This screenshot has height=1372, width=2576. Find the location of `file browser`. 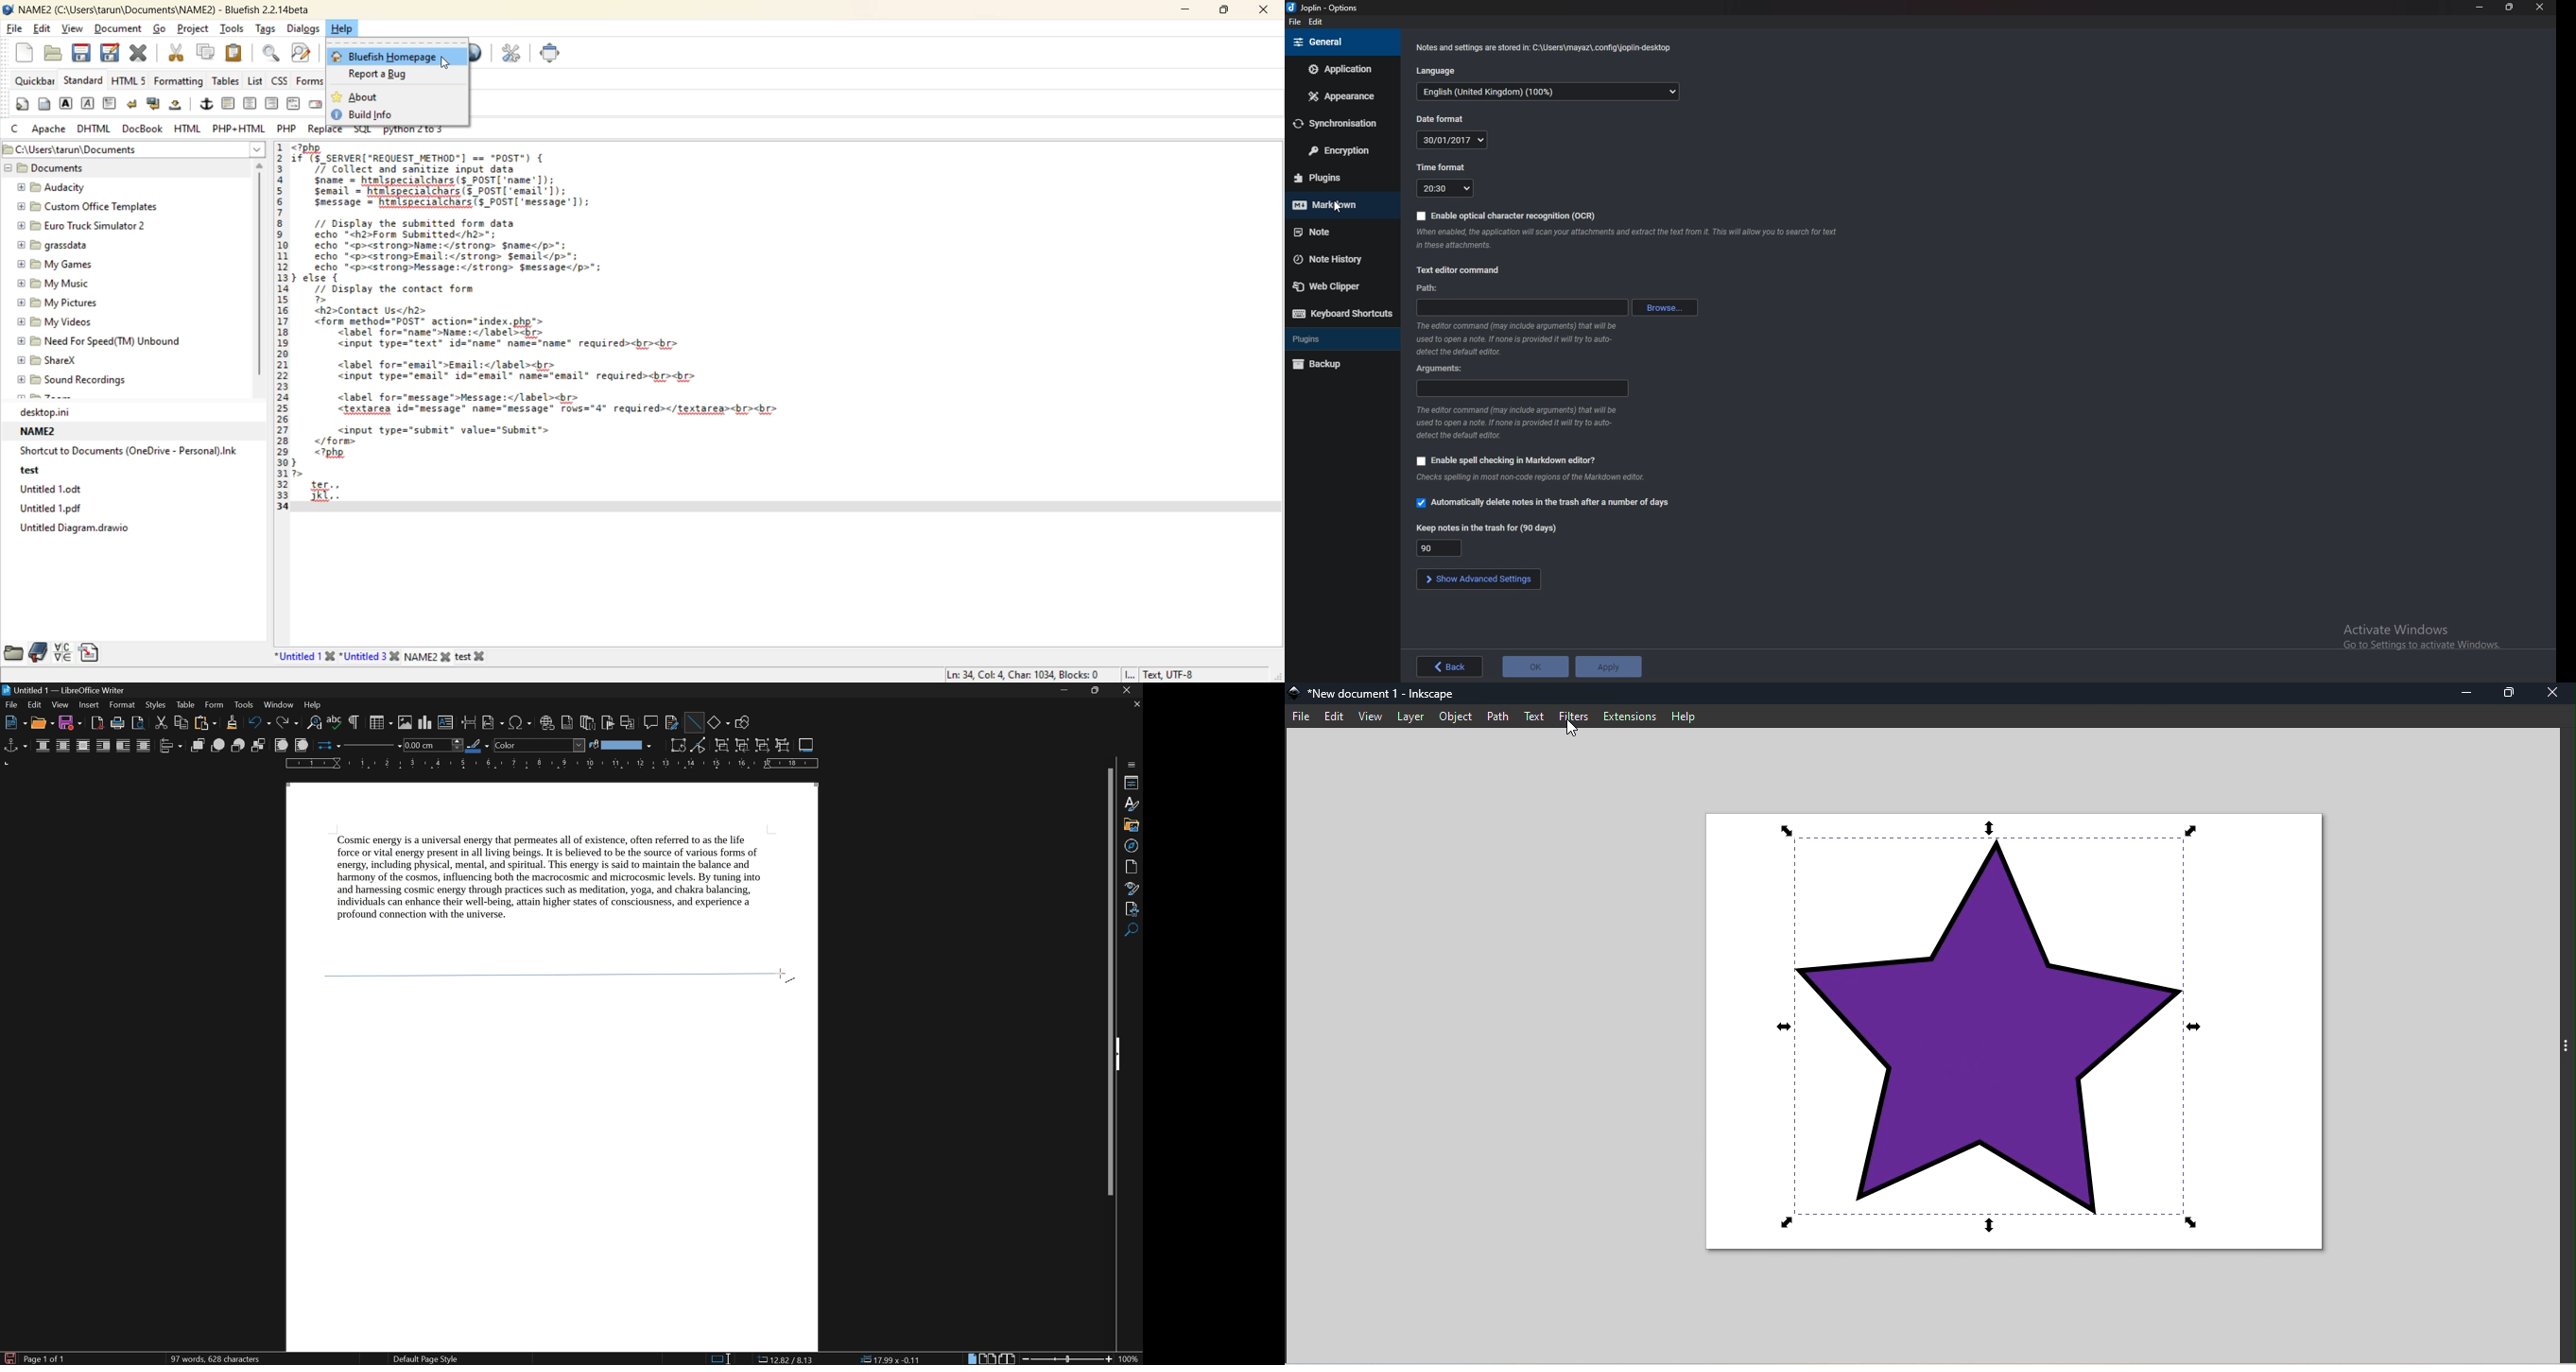

file browser is located at coordinates (15, 651).